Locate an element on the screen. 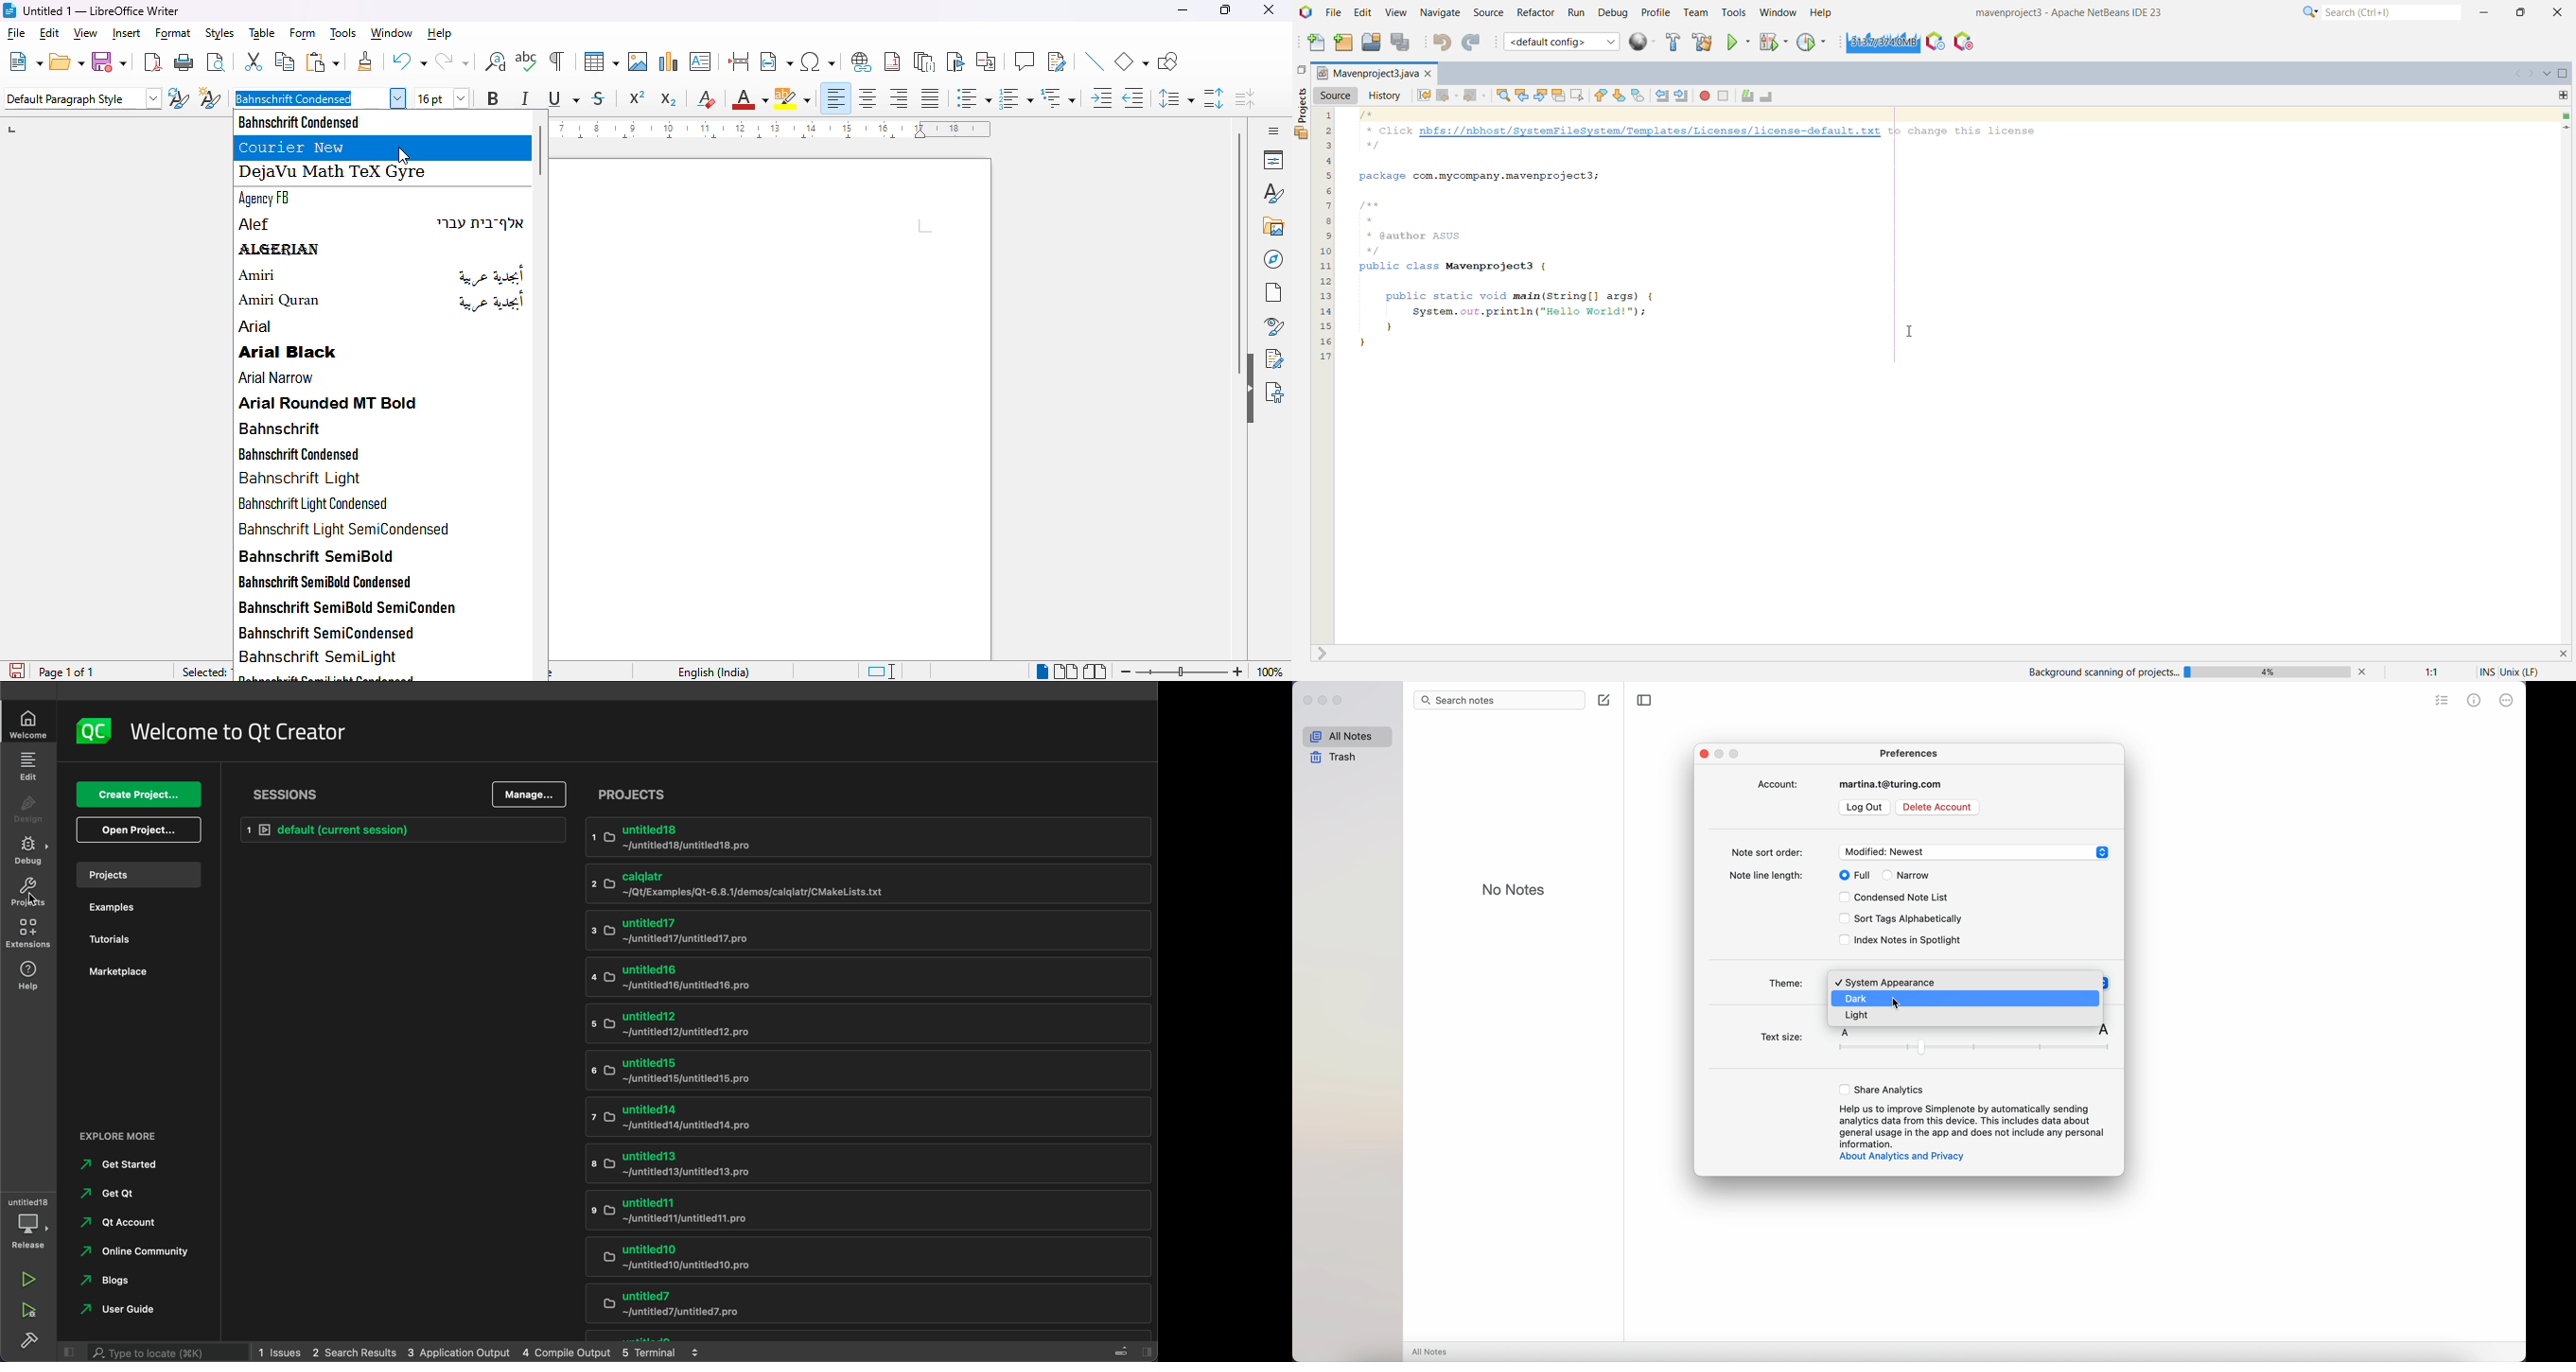 The image size is (2576, 1372). show draw functions is located at coordinates (1166, 61).